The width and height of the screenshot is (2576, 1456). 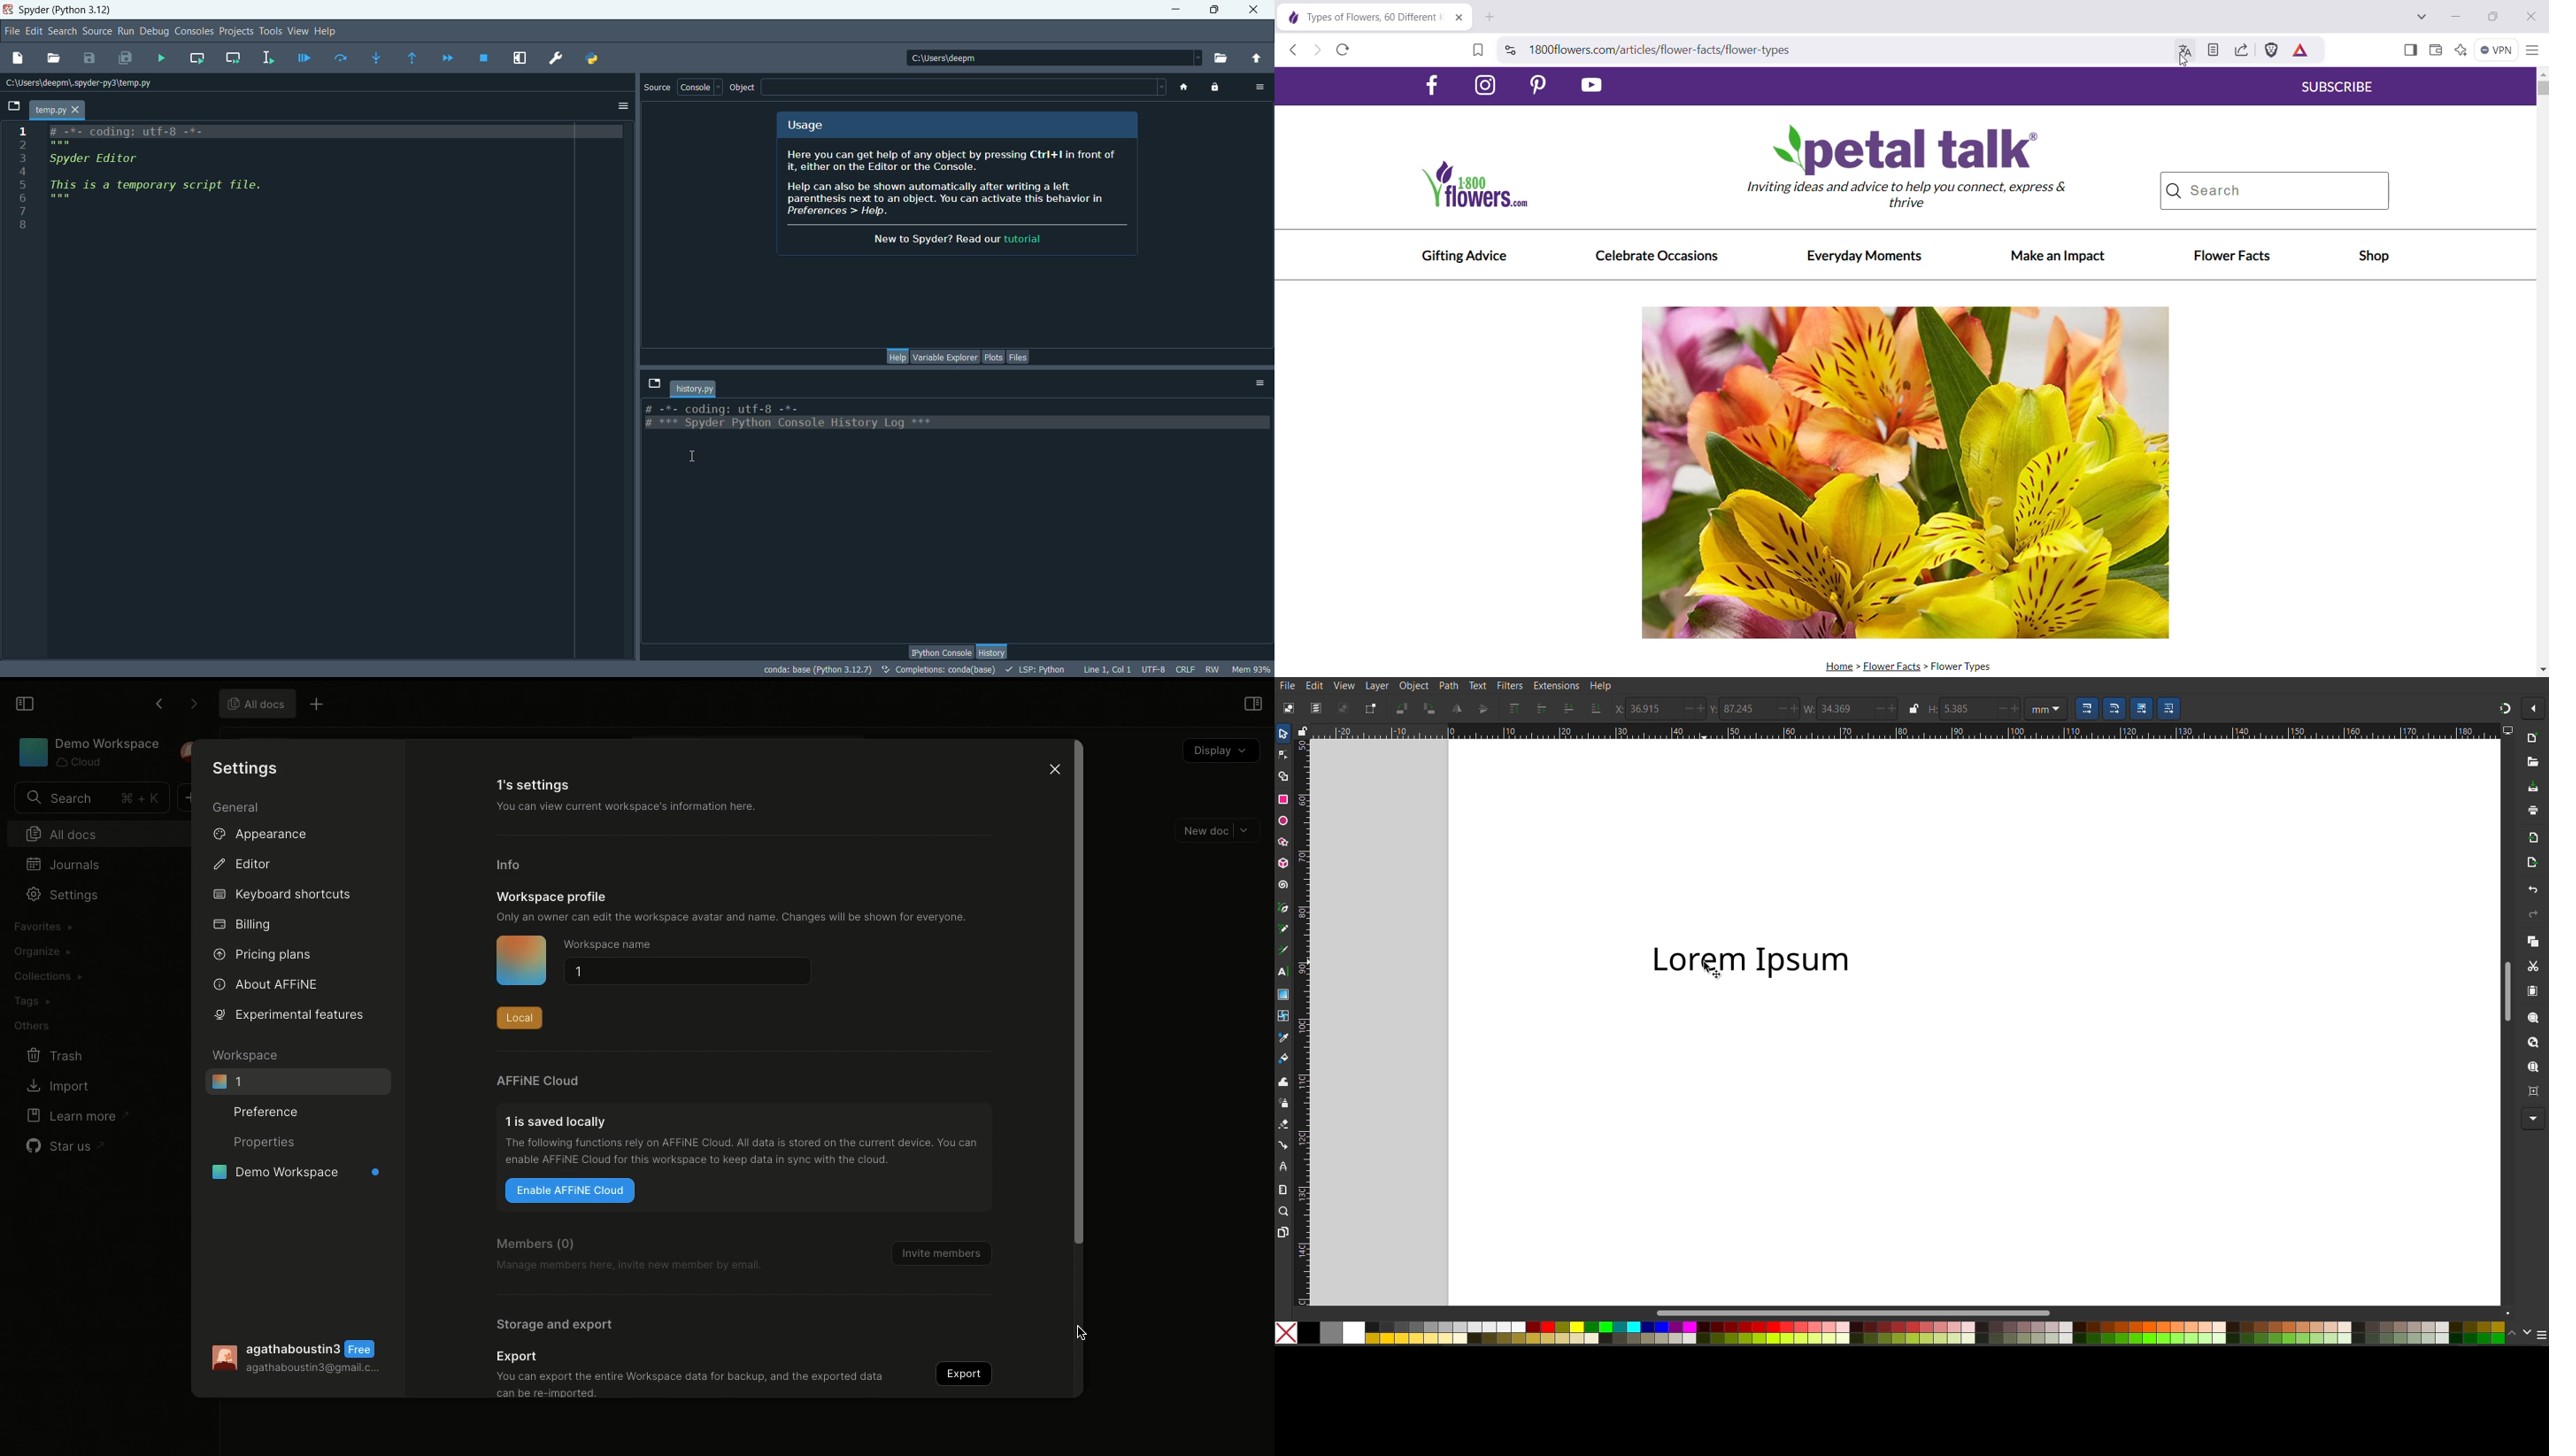 I want to click on Workspace name, so click(x=627, y=943).